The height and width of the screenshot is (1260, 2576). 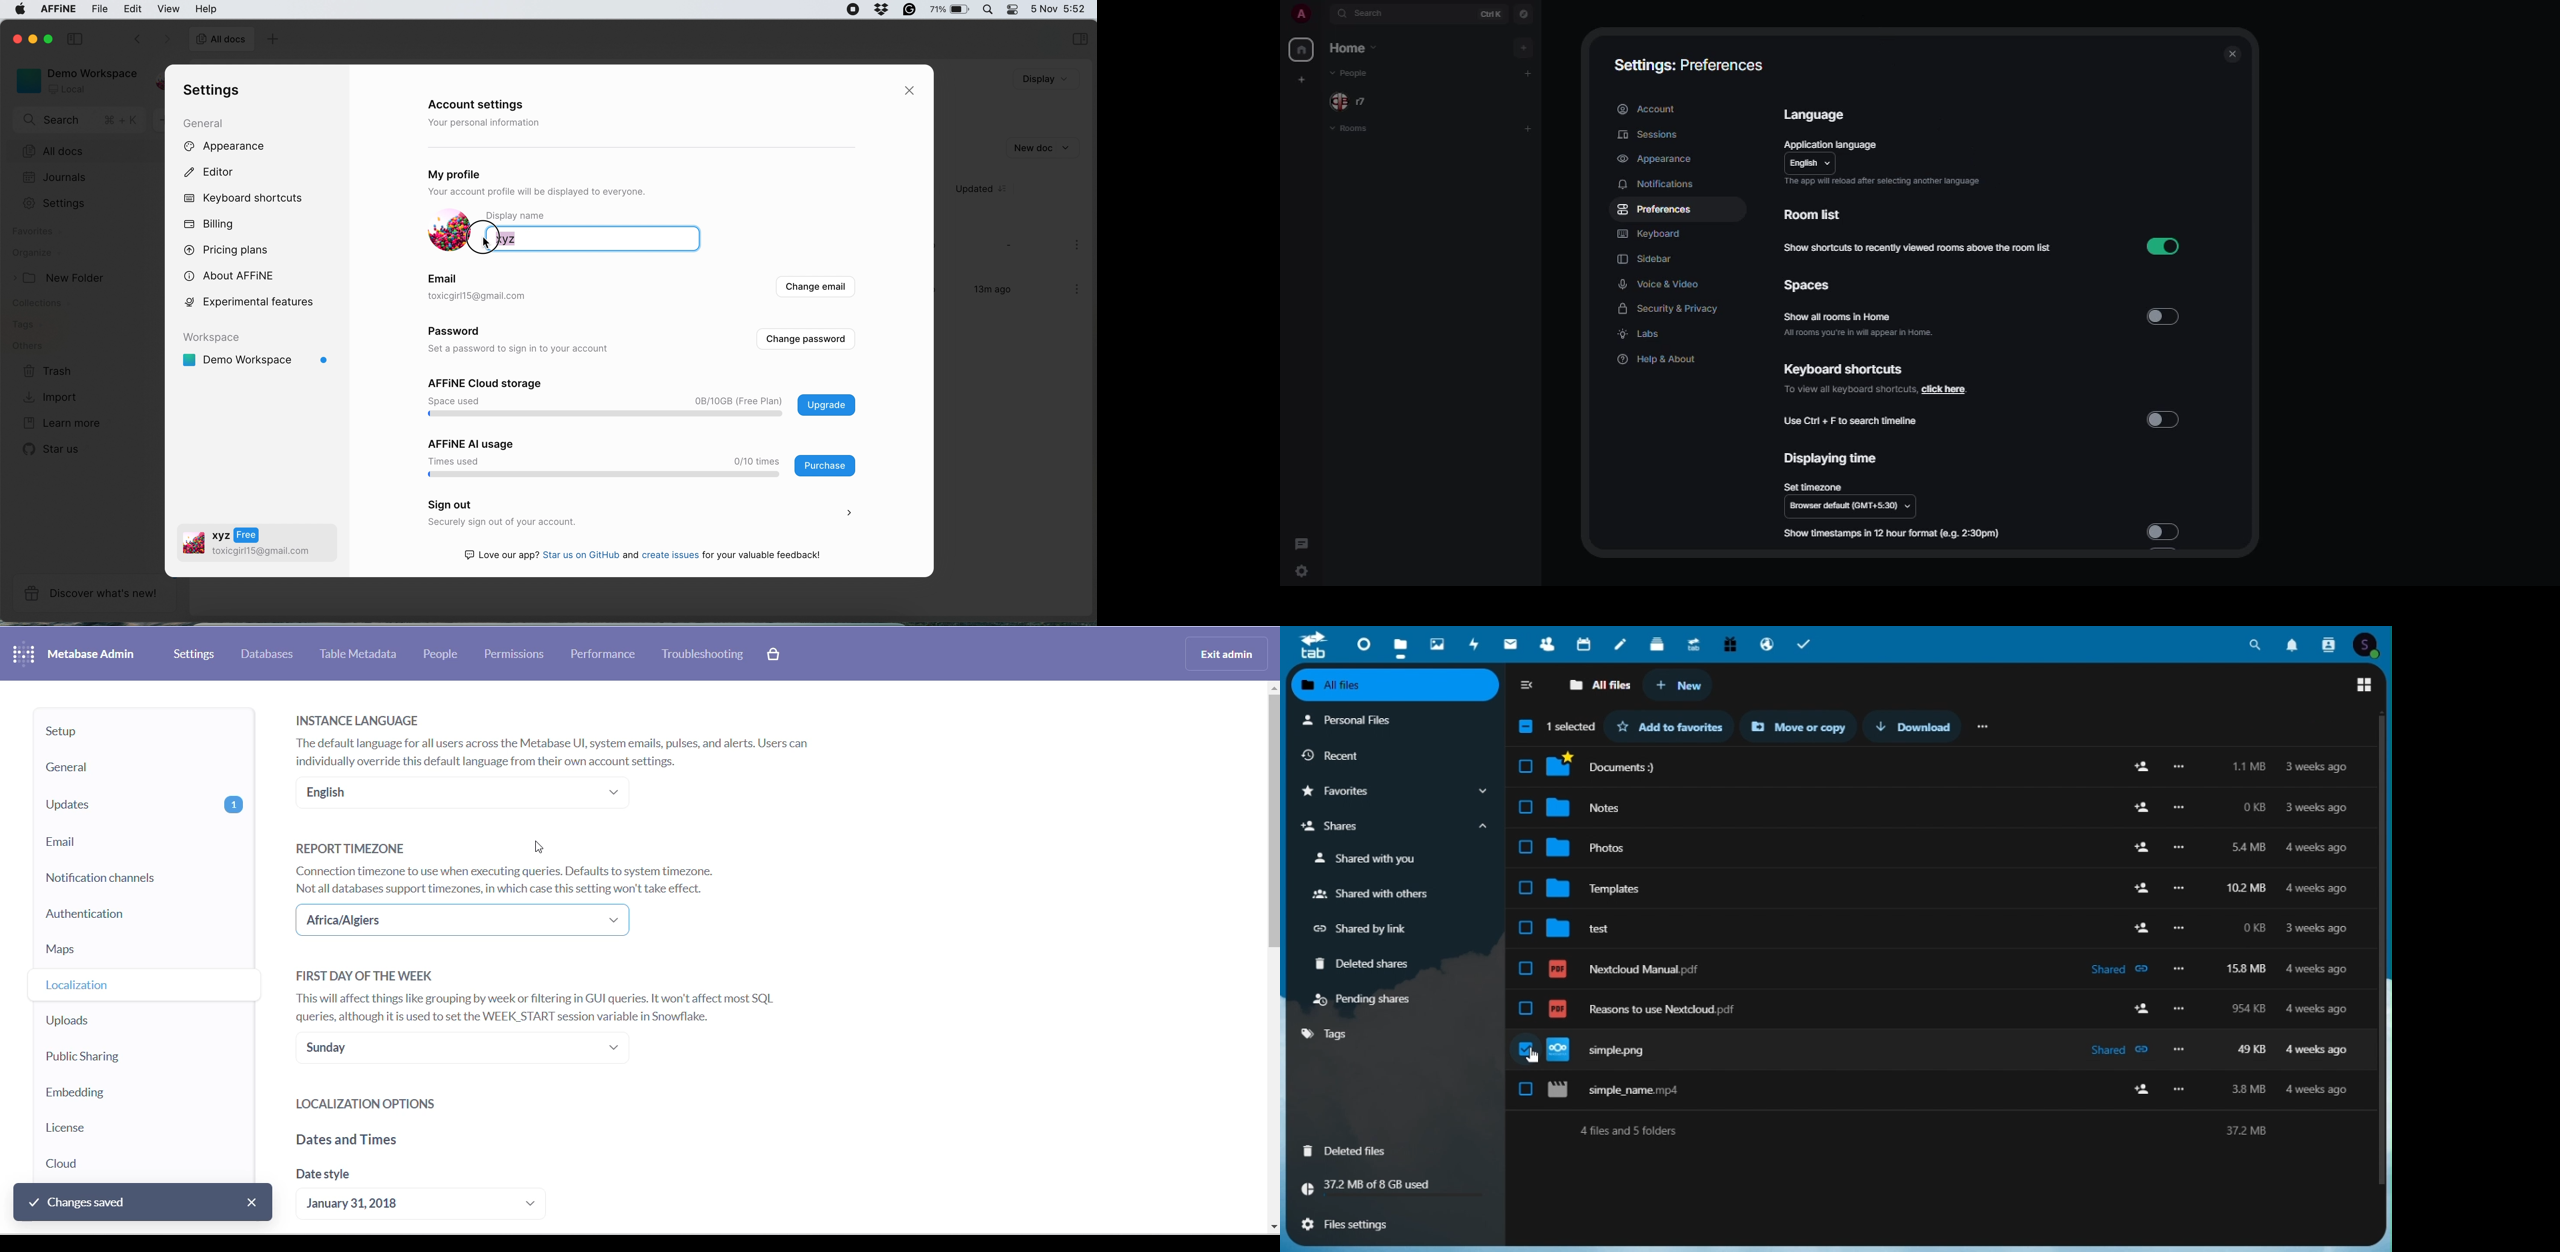 What do you see at coordinates (36, 254) in the screenshot?
I see `organize` at bounding box center [36, 254].